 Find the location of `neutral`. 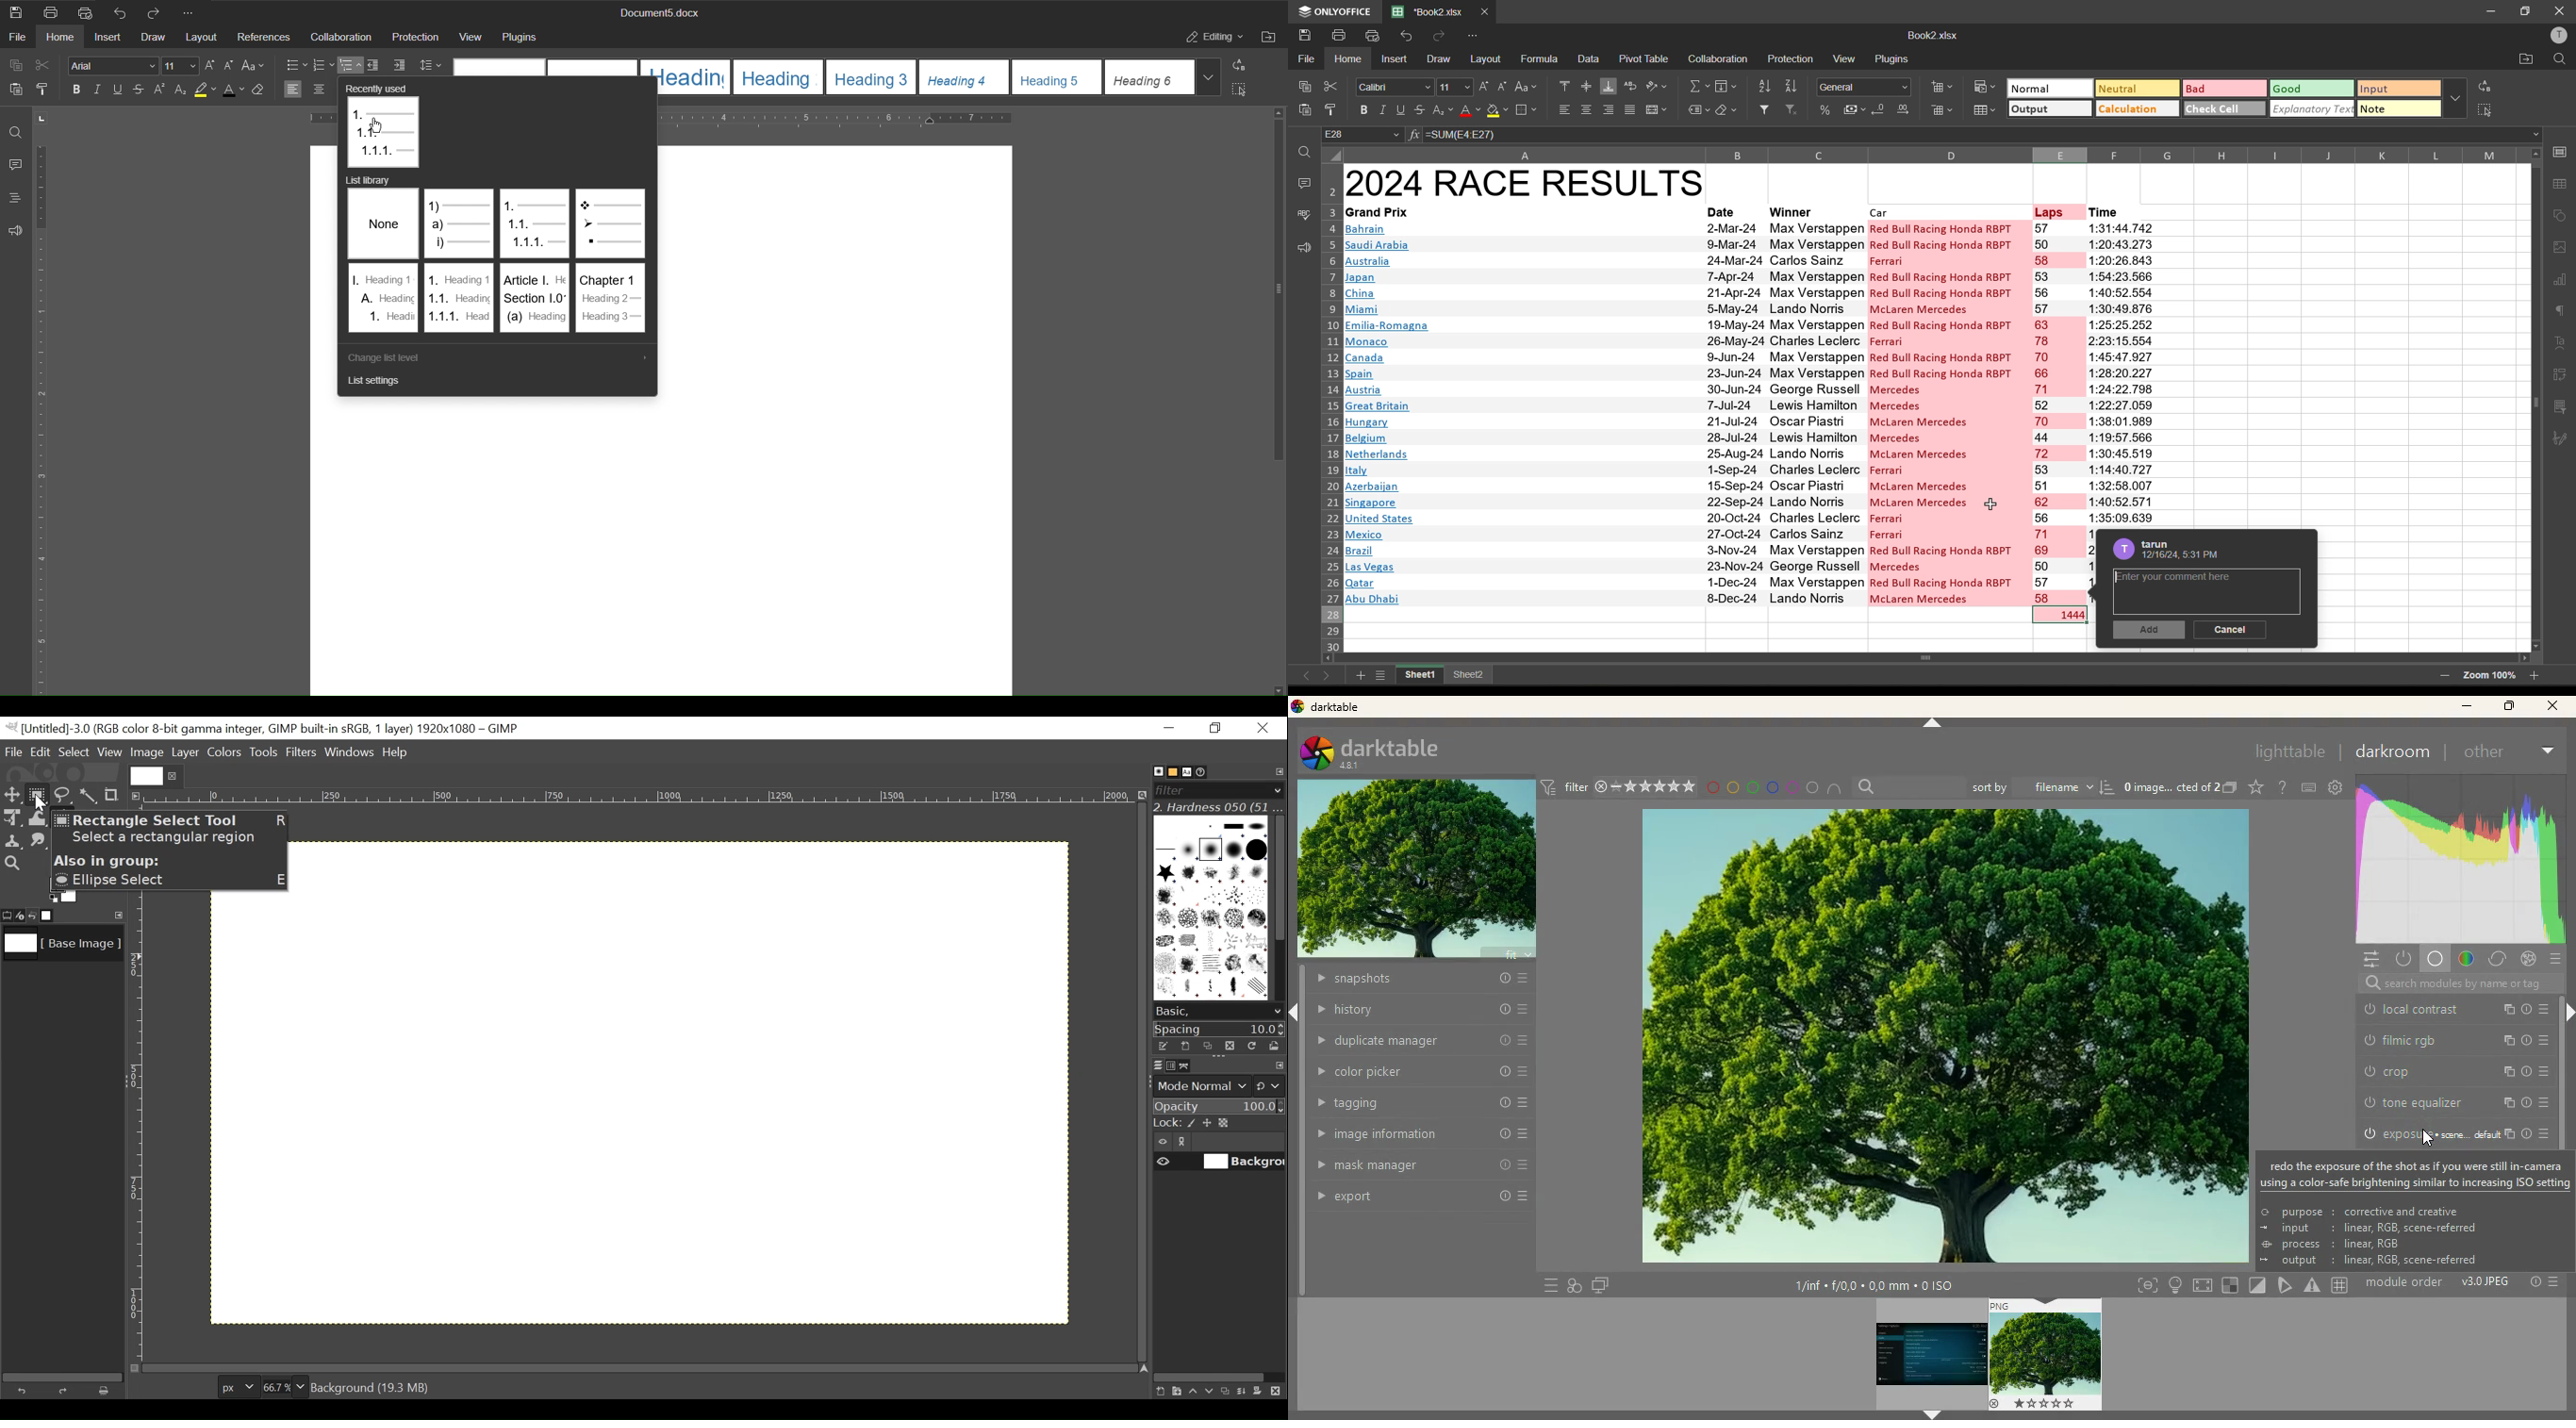

neutral is located at coordinates (2134, 89).